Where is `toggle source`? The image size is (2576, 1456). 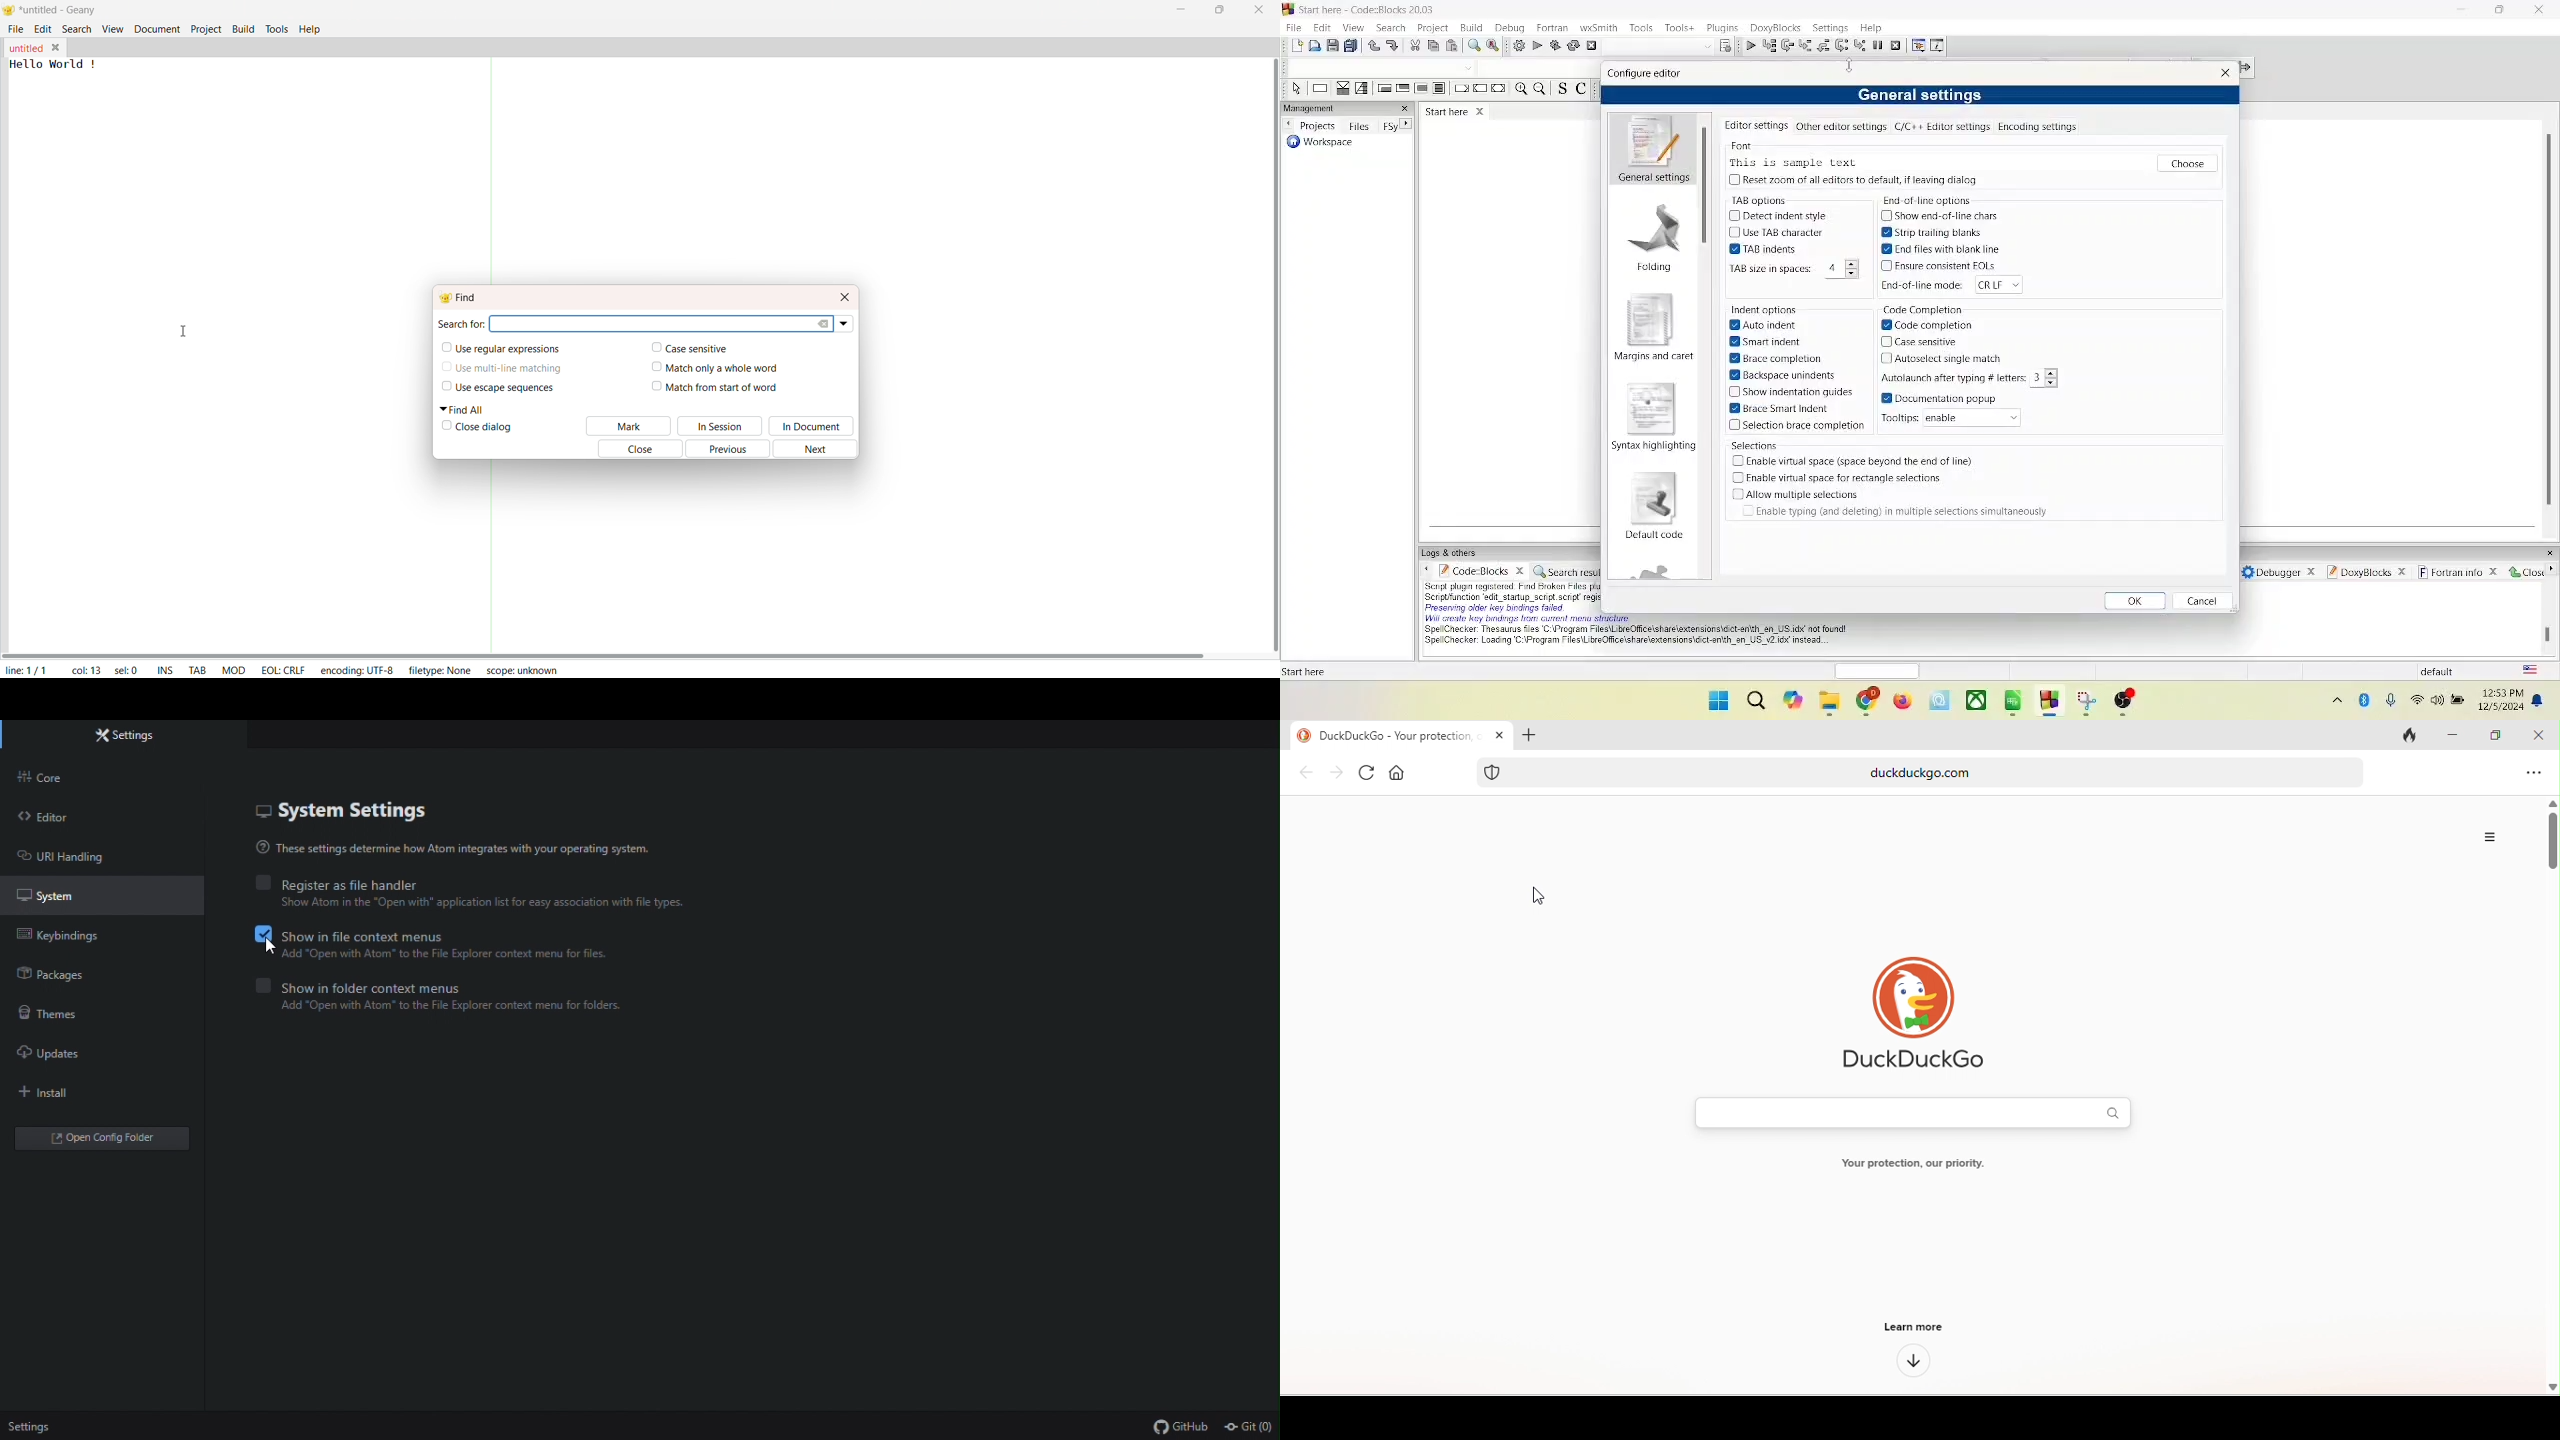
toggle source is located at coordinates (1560, 88).